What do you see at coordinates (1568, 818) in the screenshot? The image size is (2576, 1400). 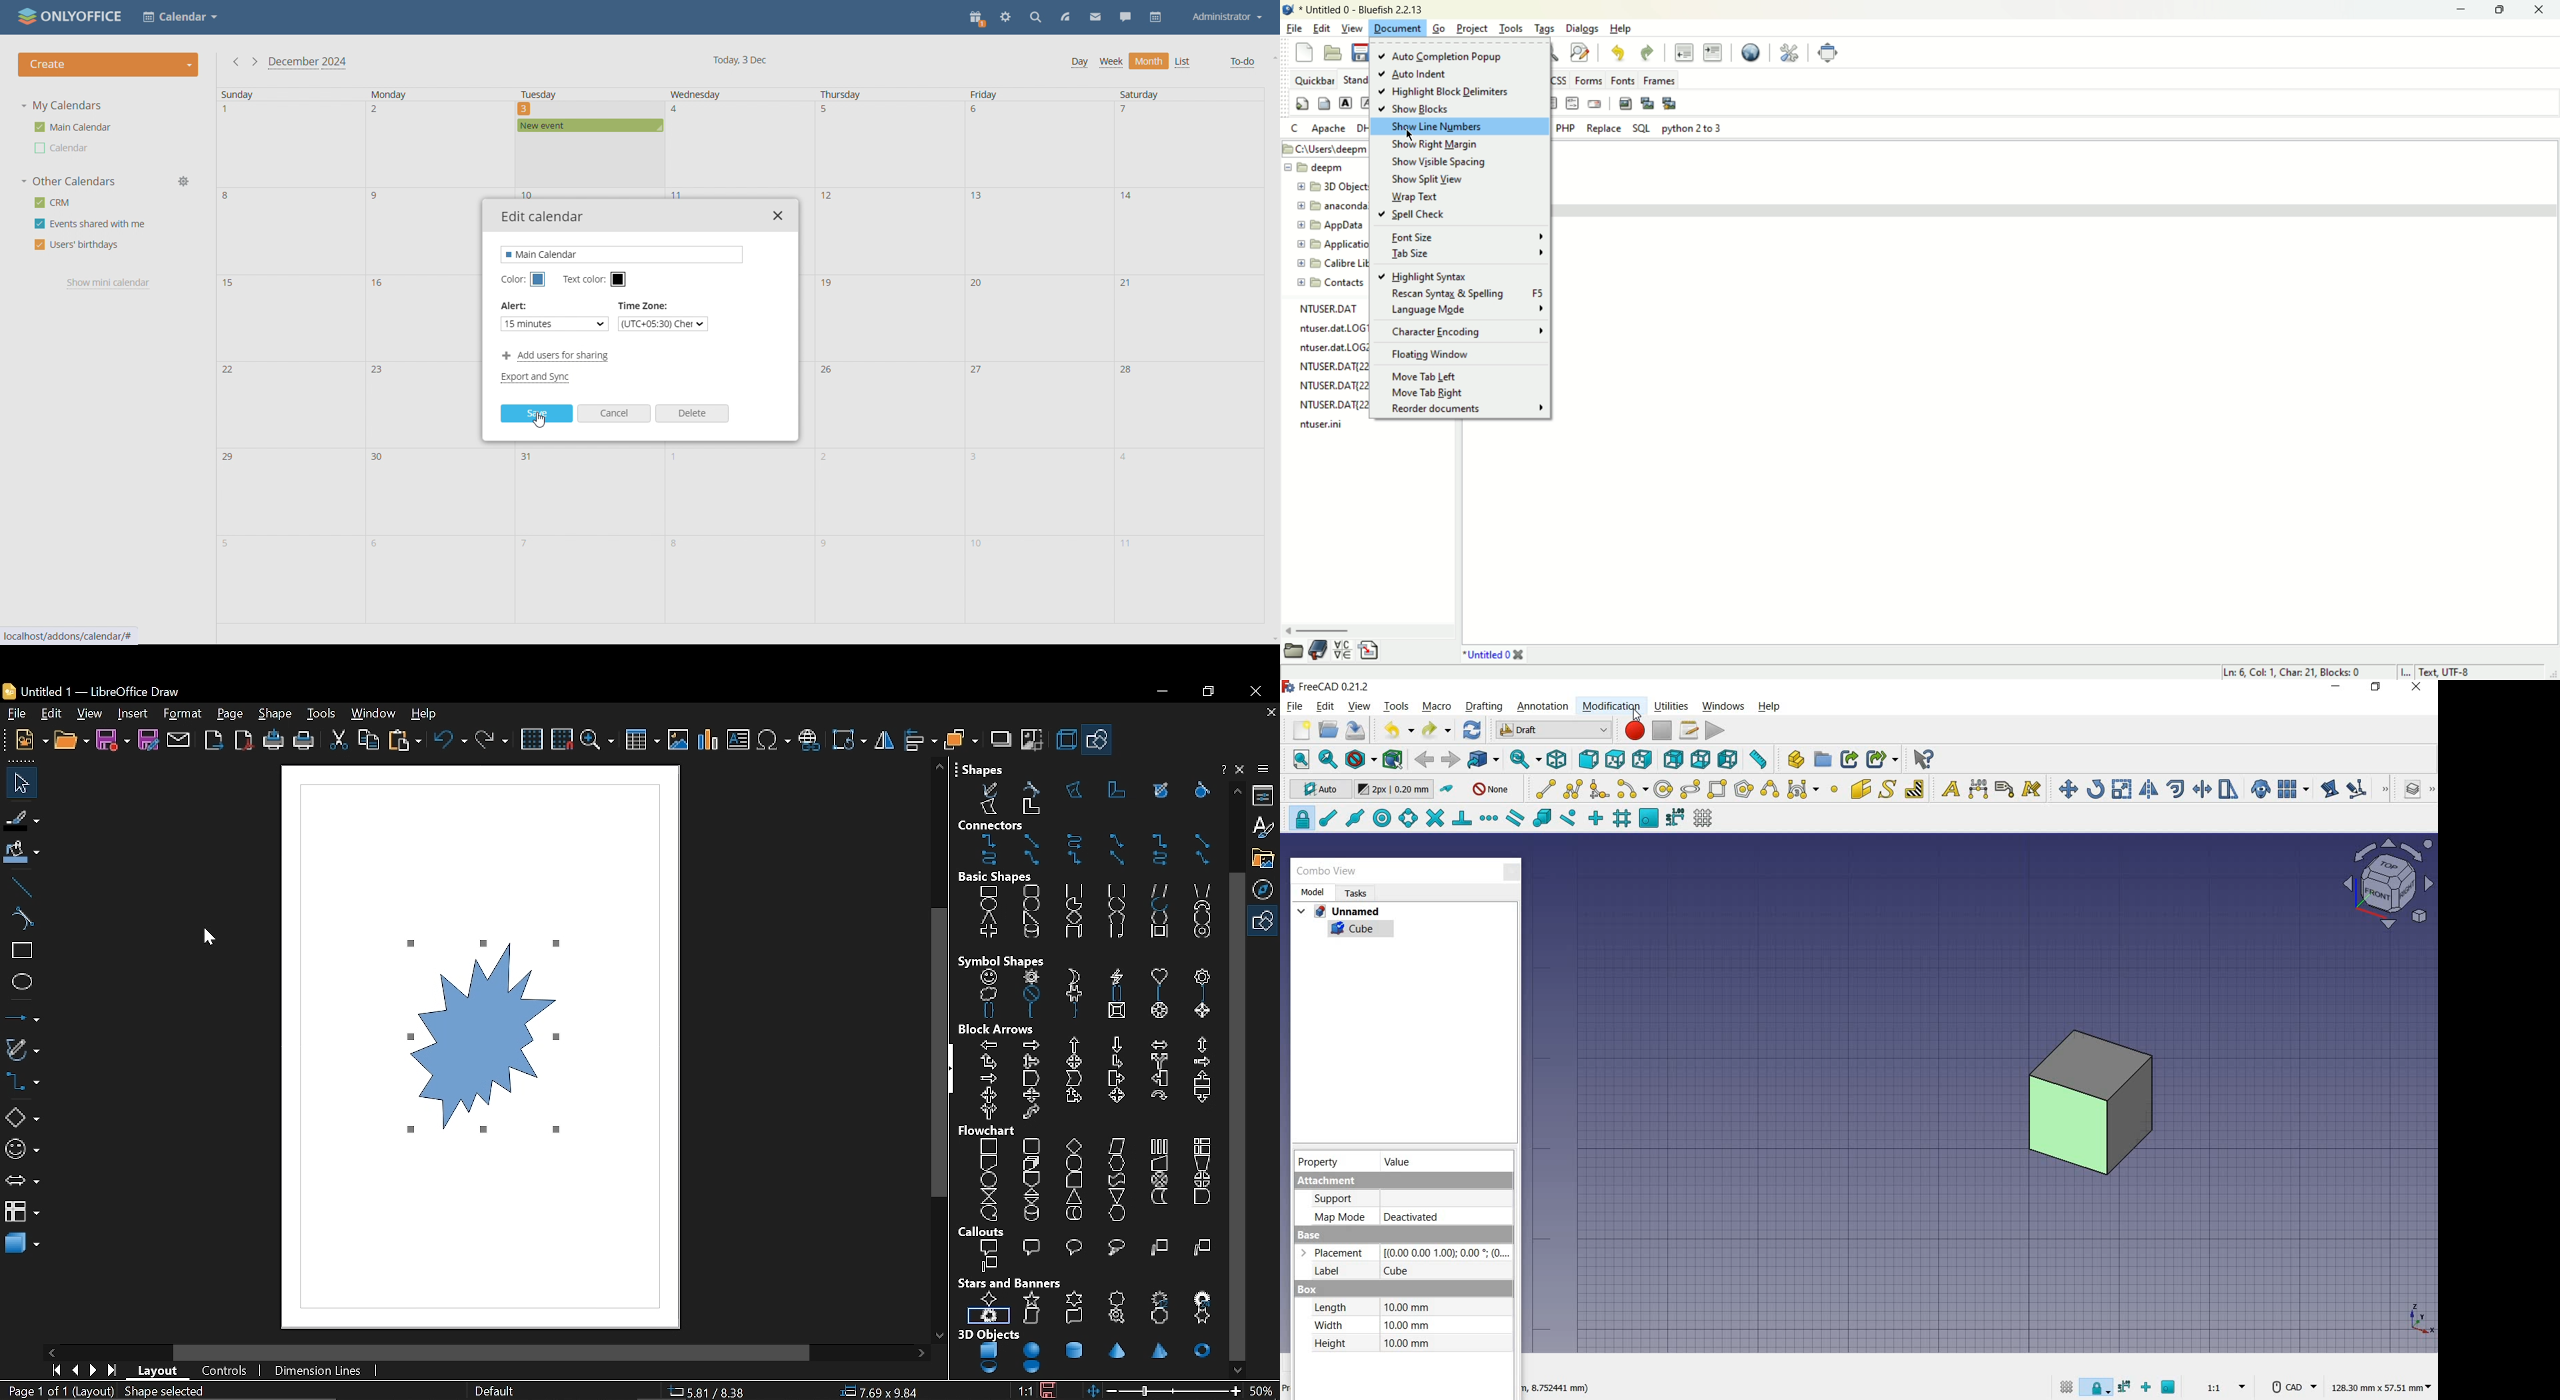 I see `snap near` at bounding box center [1568, 818].